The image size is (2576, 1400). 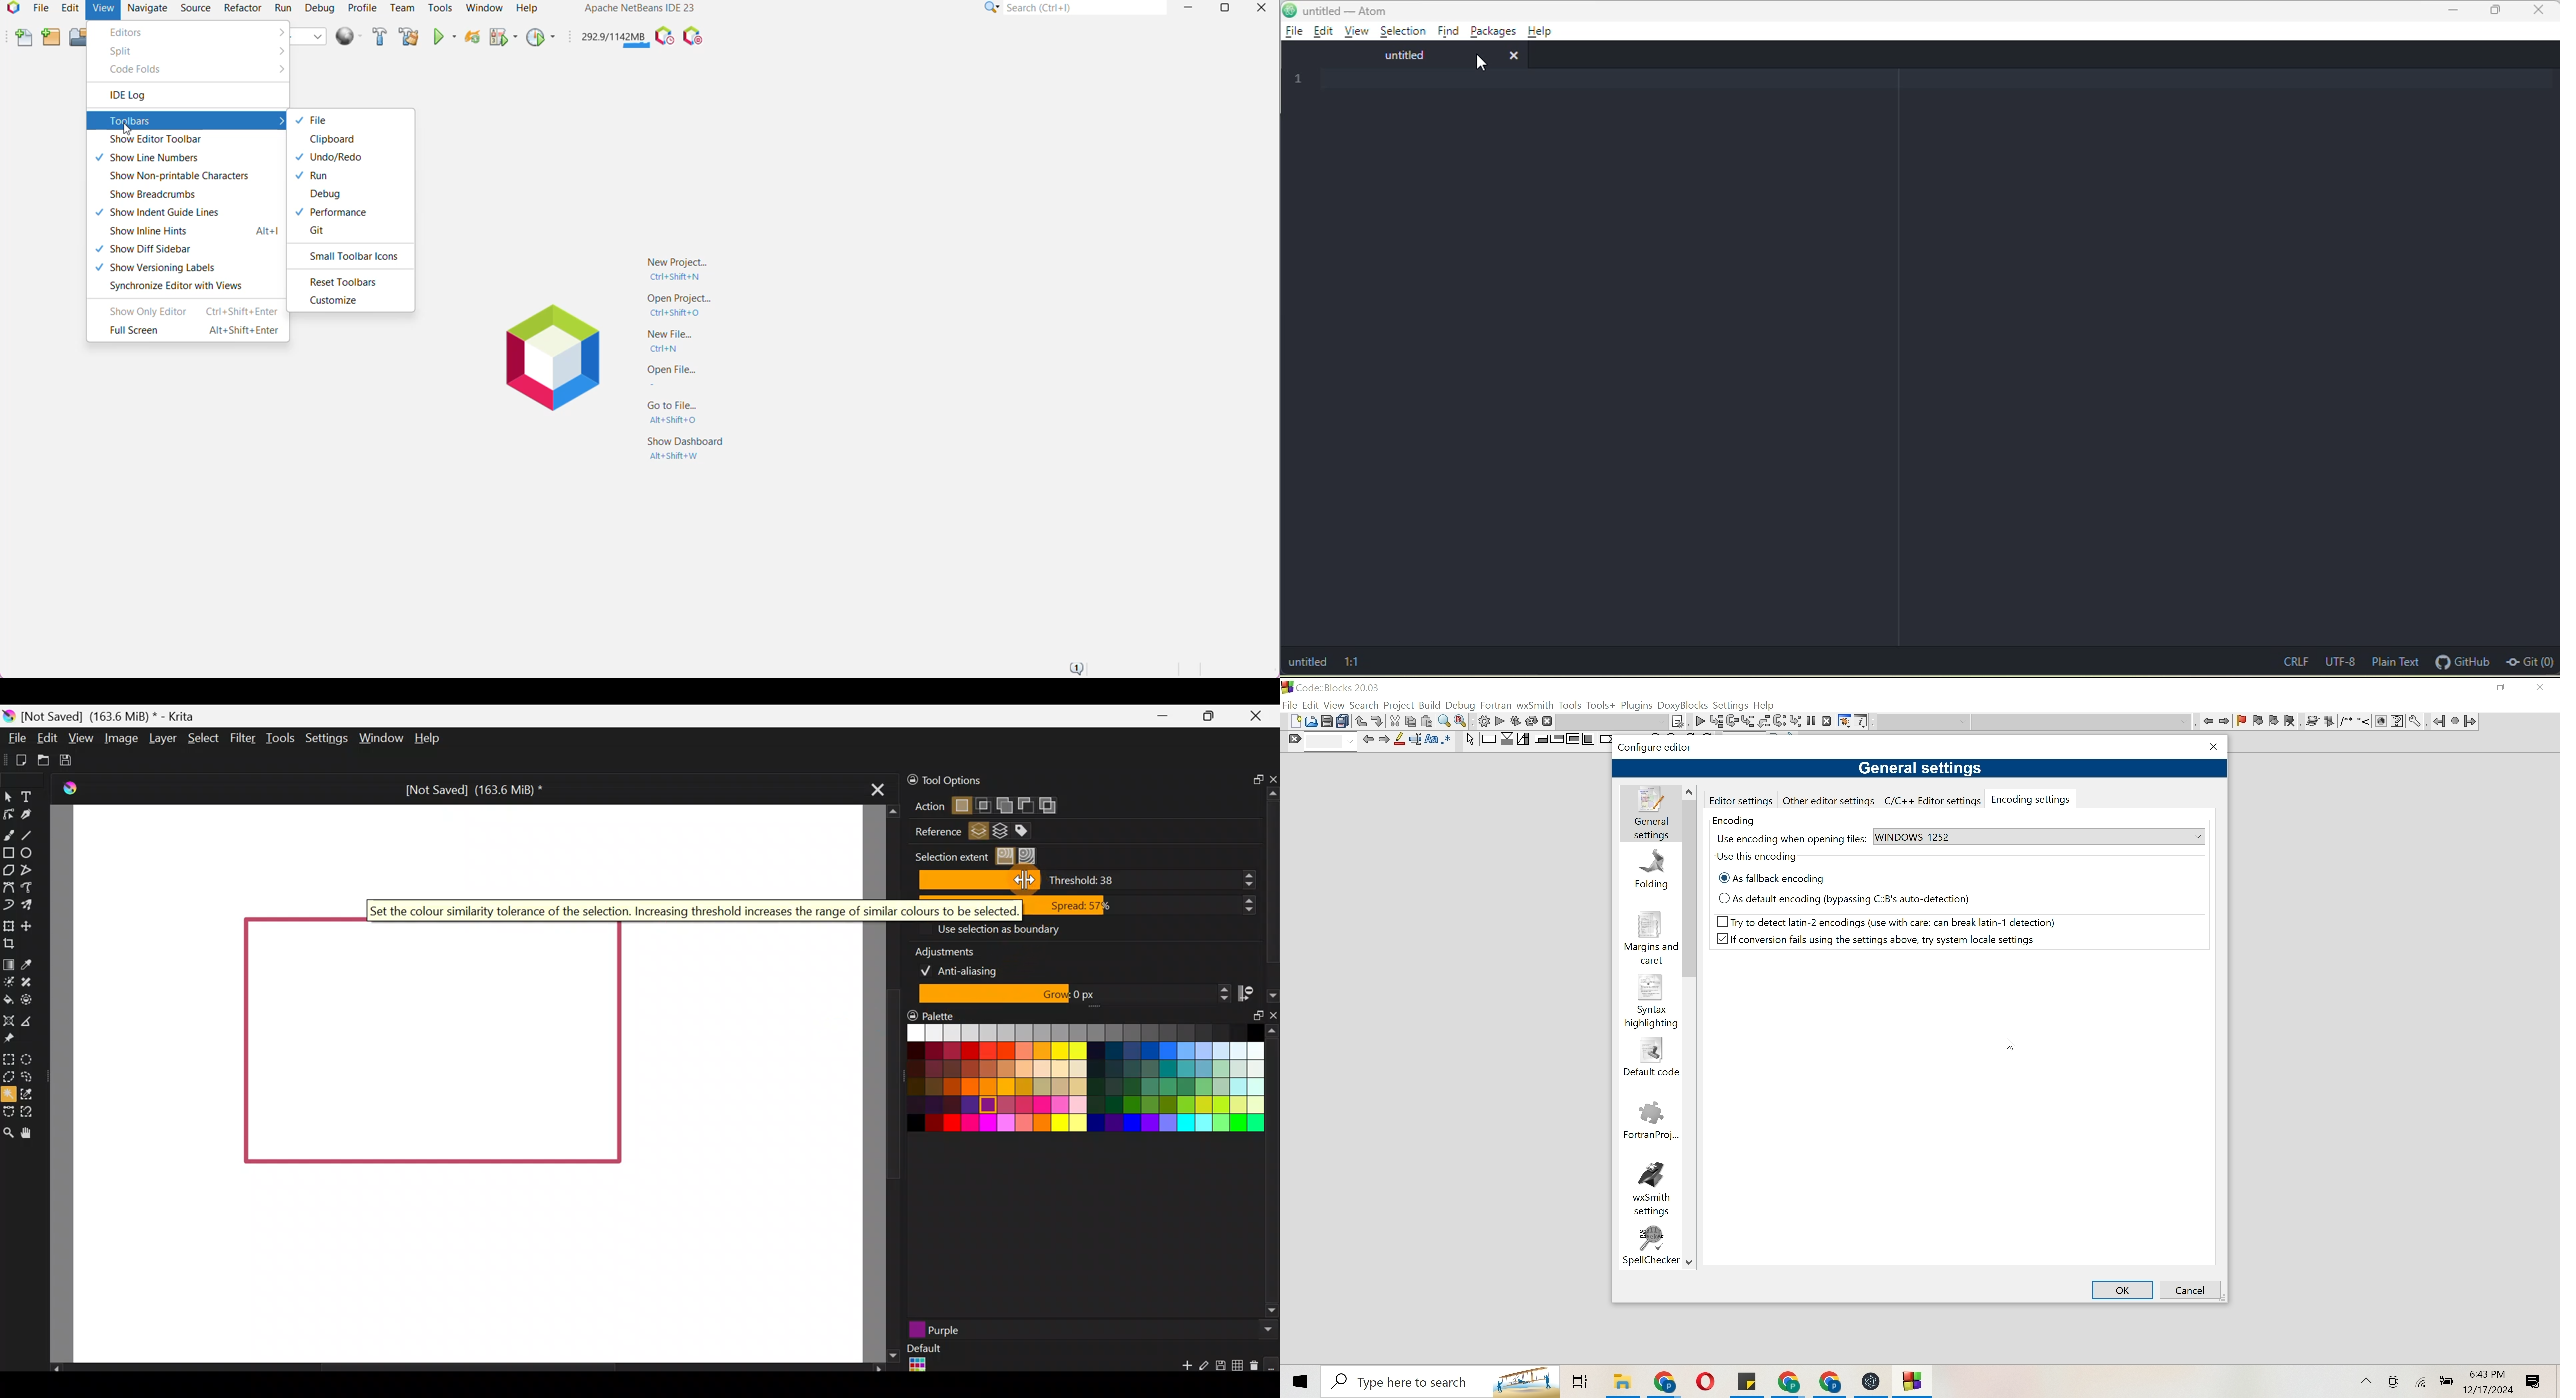 What do you see at coordinates (2493, 10) in the screenshot?
I see `maximize` at bounding box center [2493, 10].